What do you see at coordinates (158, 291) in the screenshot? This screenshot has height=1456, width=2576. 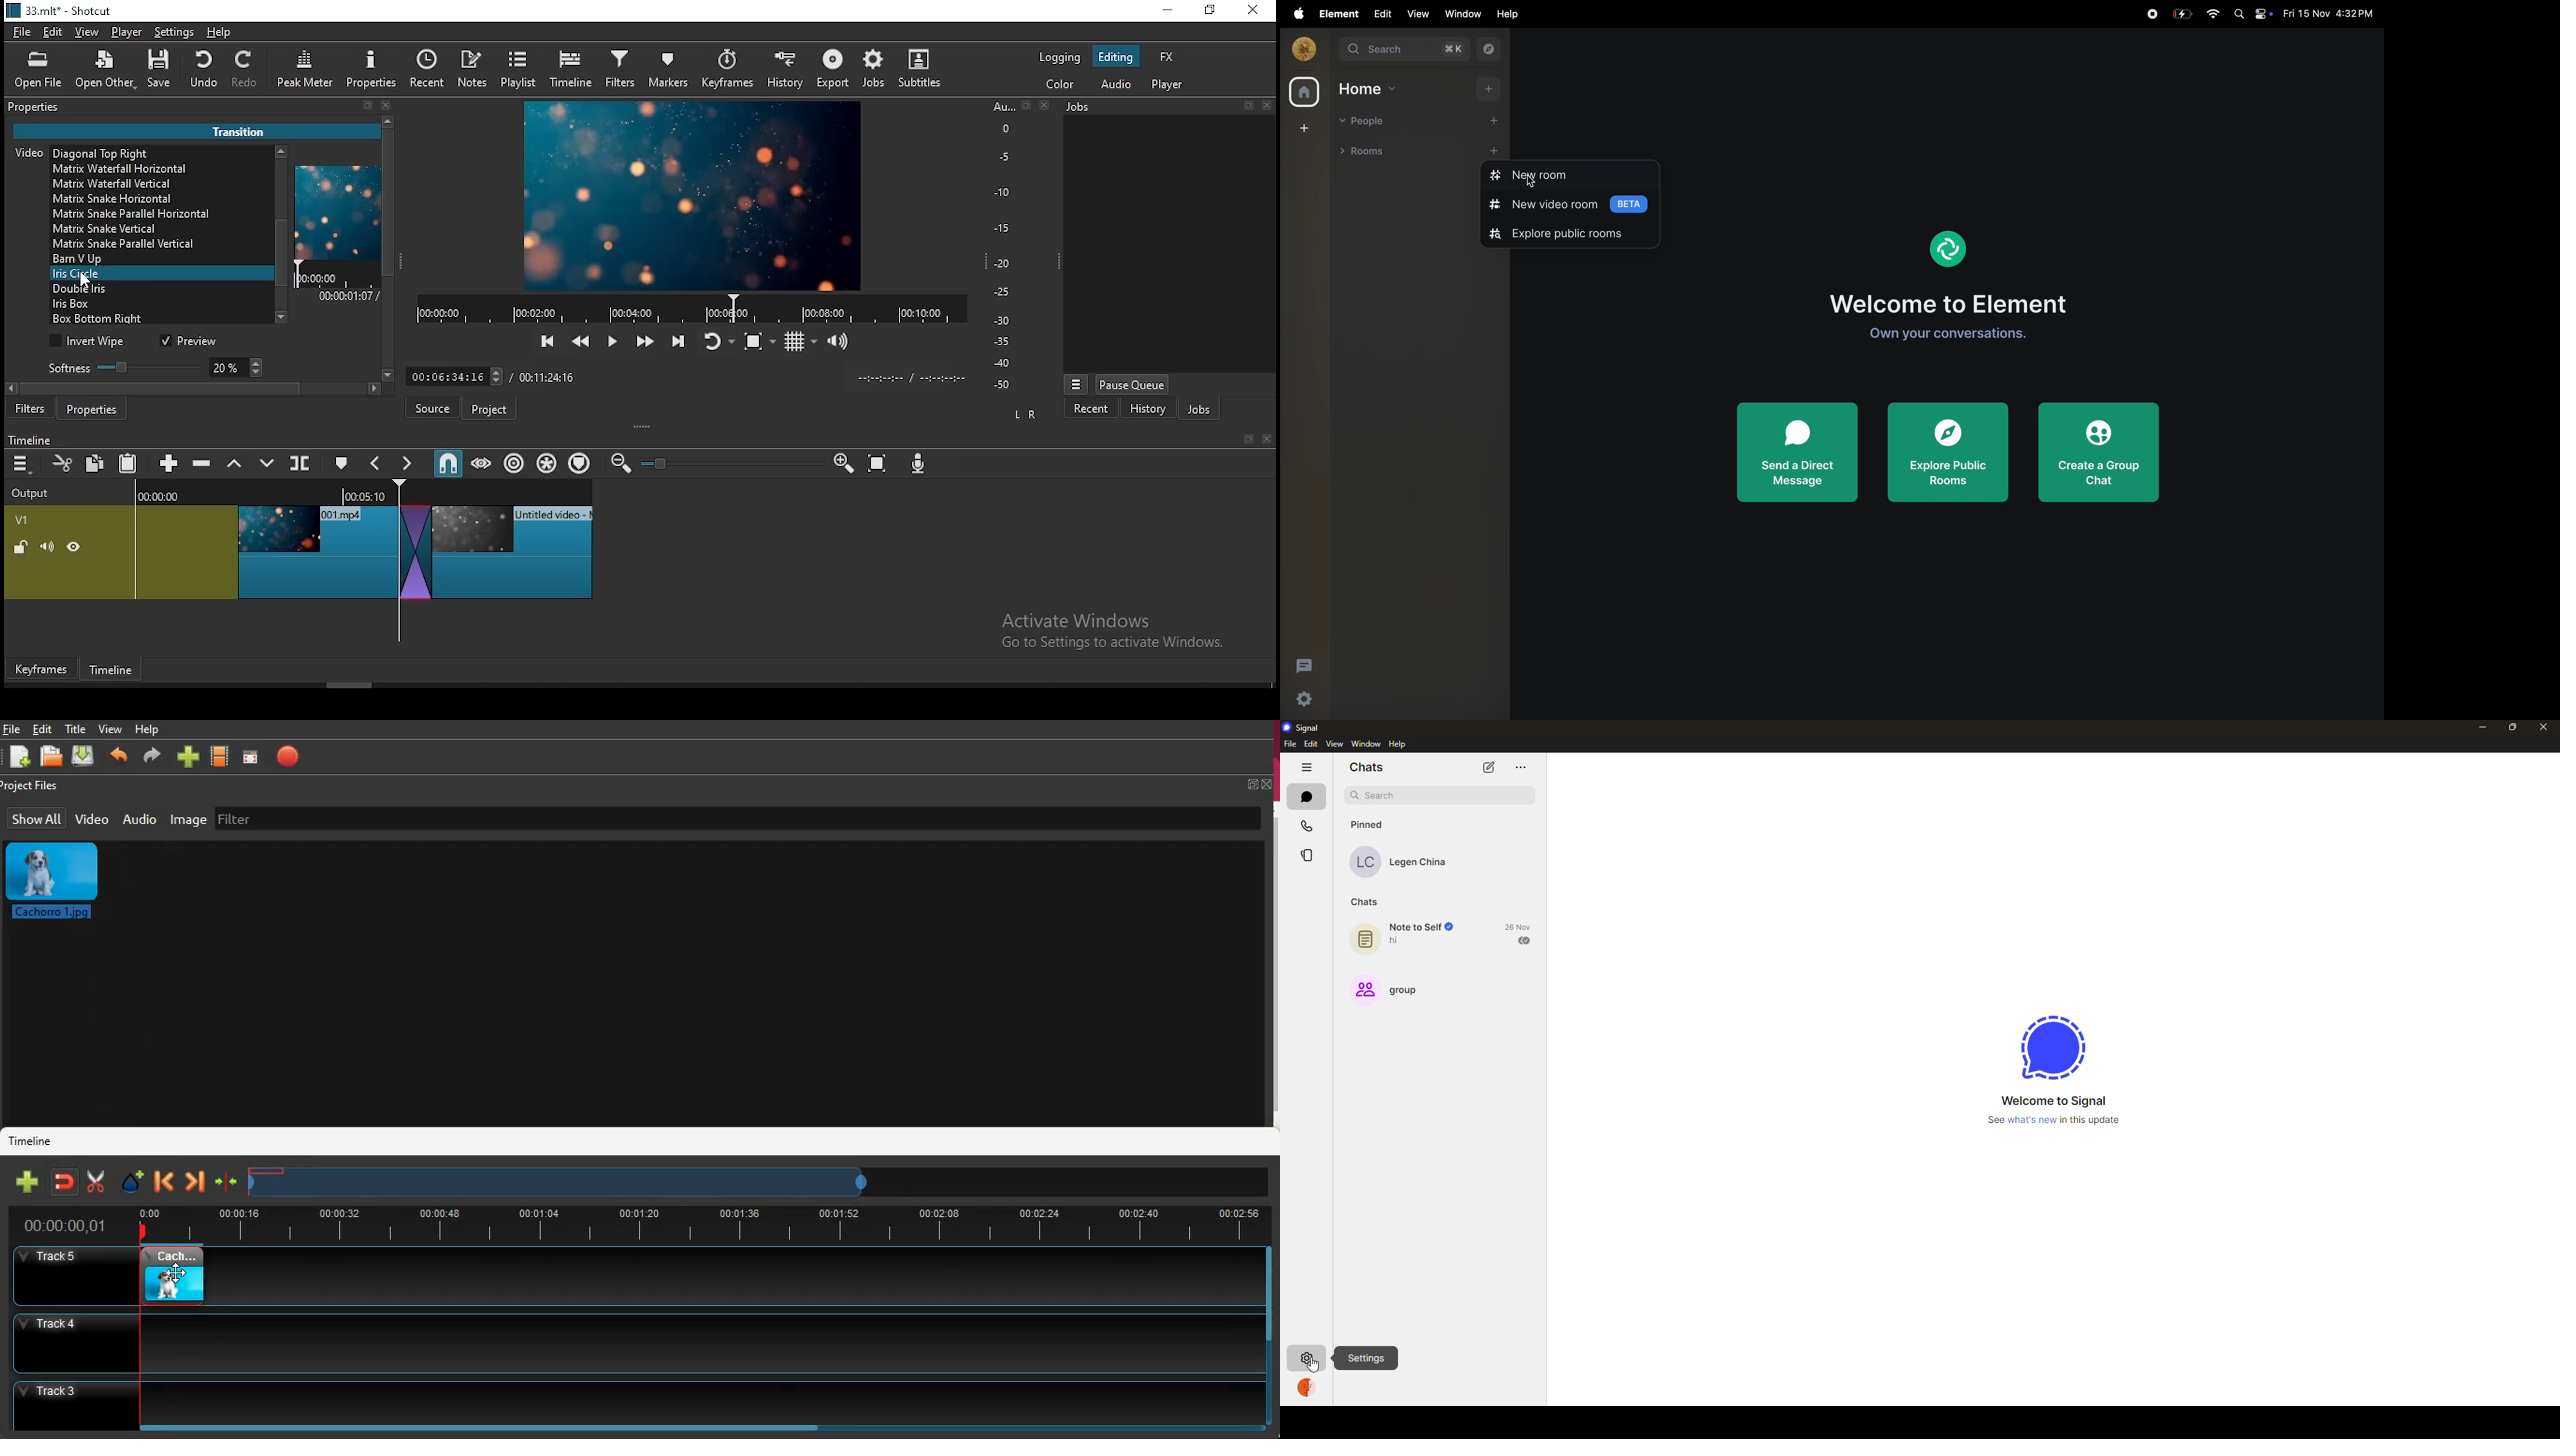 I see `transition option` at bounding box center [158, 291].